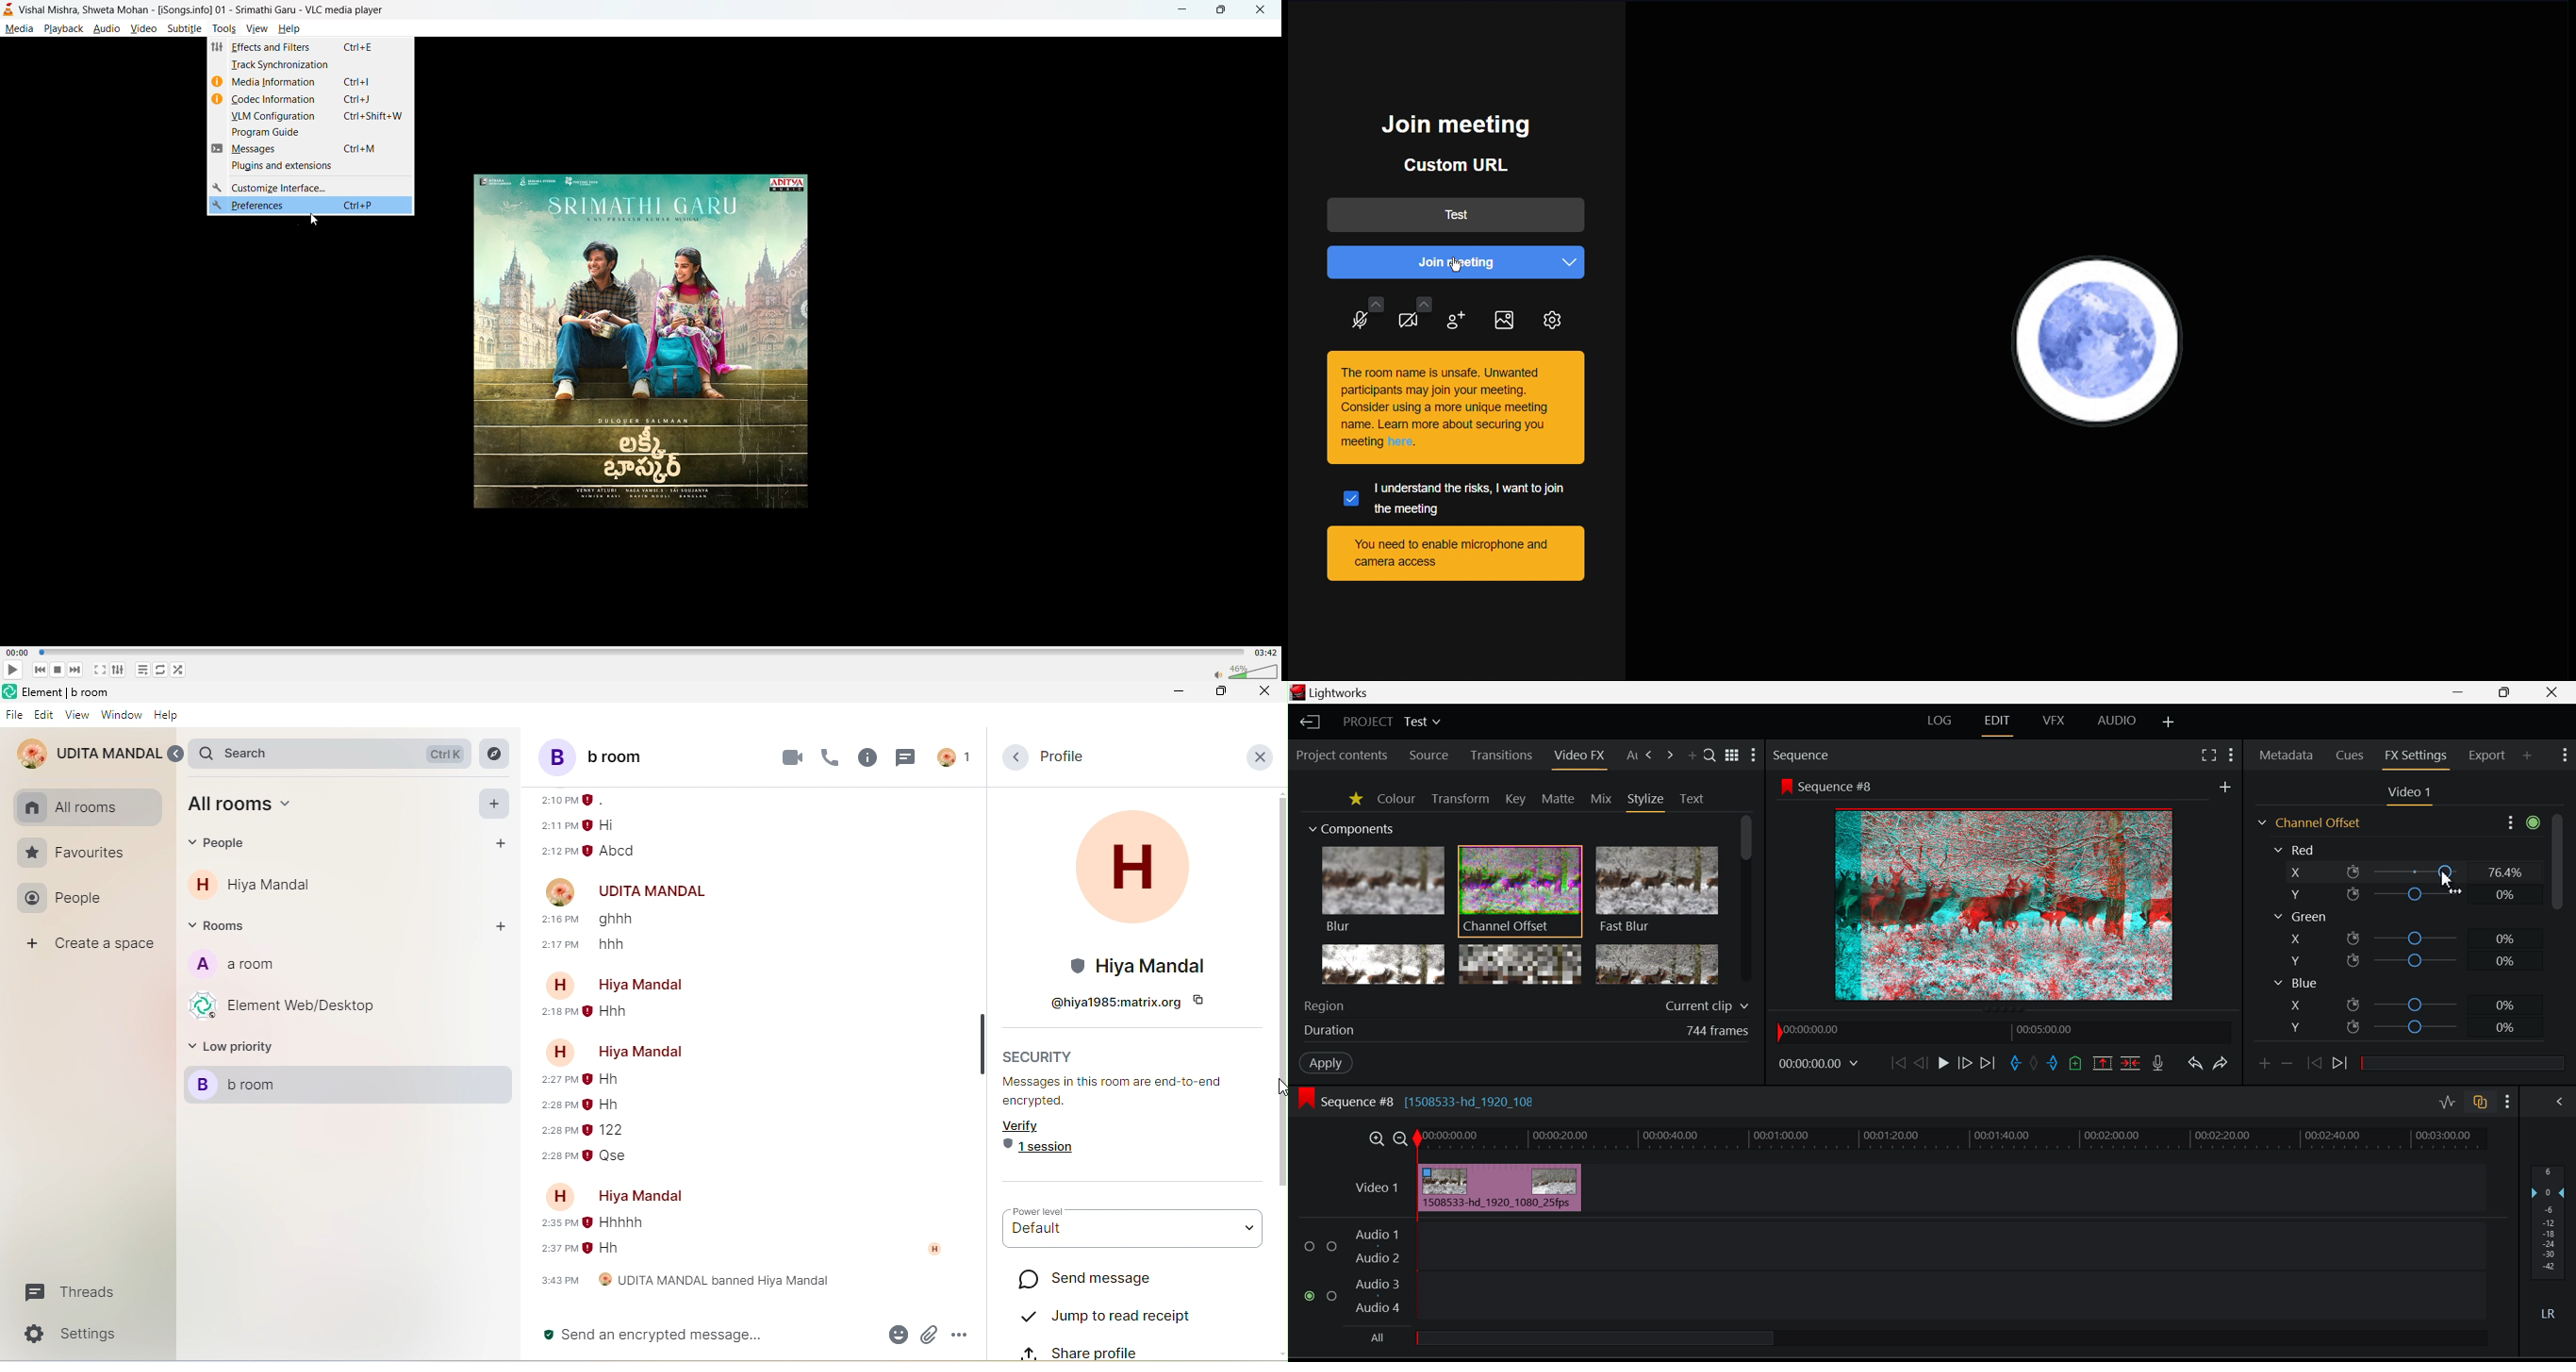 This screenshot has height=1372, width=2576. What do you see at coordinates (1456, 408) in the screenshot?
I see `This room is unsafe` at bounding box center [1456, 408].